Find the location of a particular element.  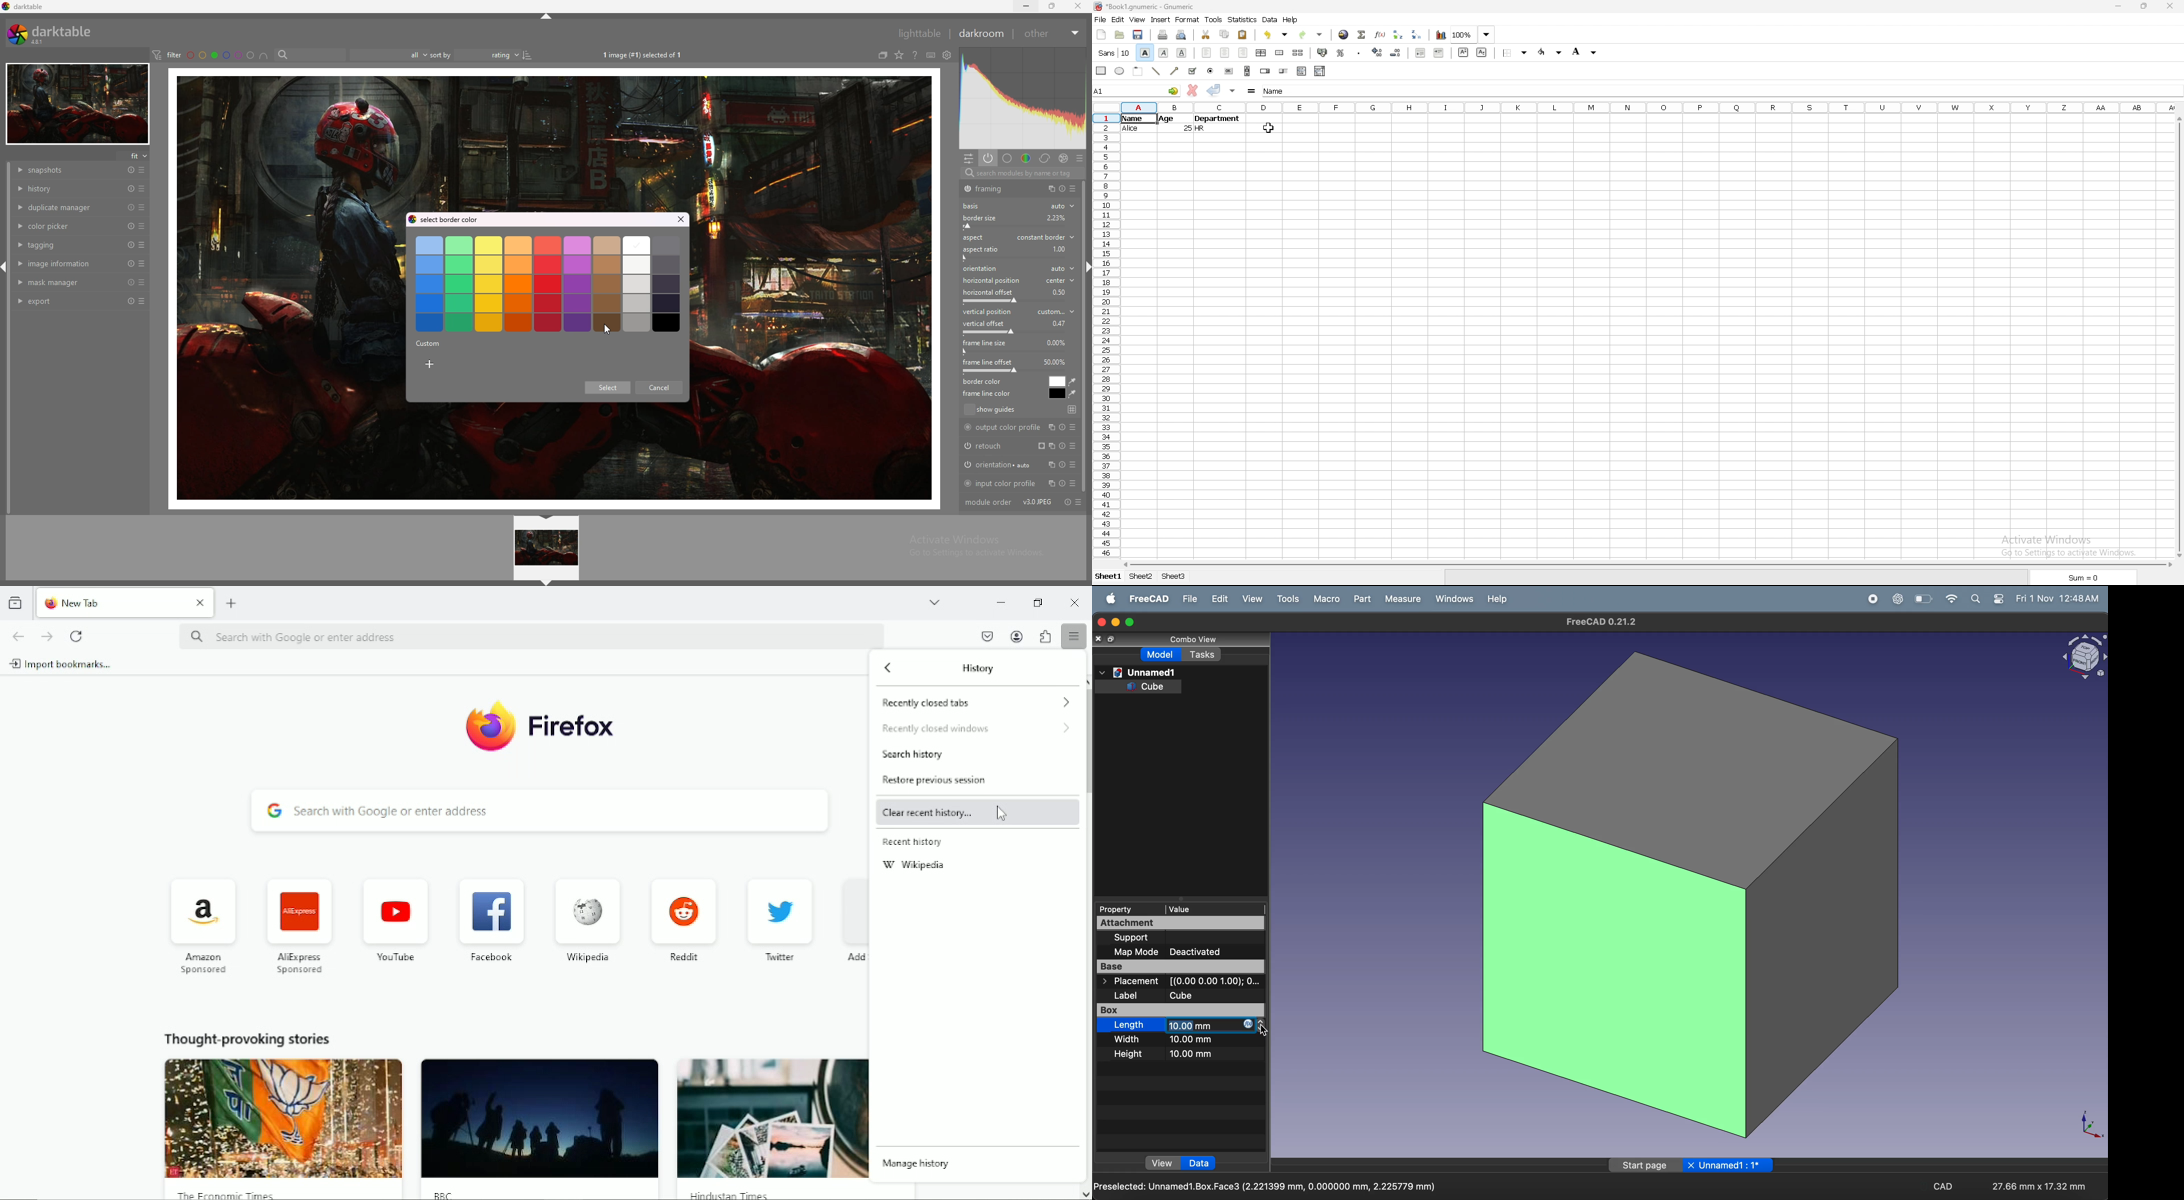

show active modules is located at coordinates (987, 158).